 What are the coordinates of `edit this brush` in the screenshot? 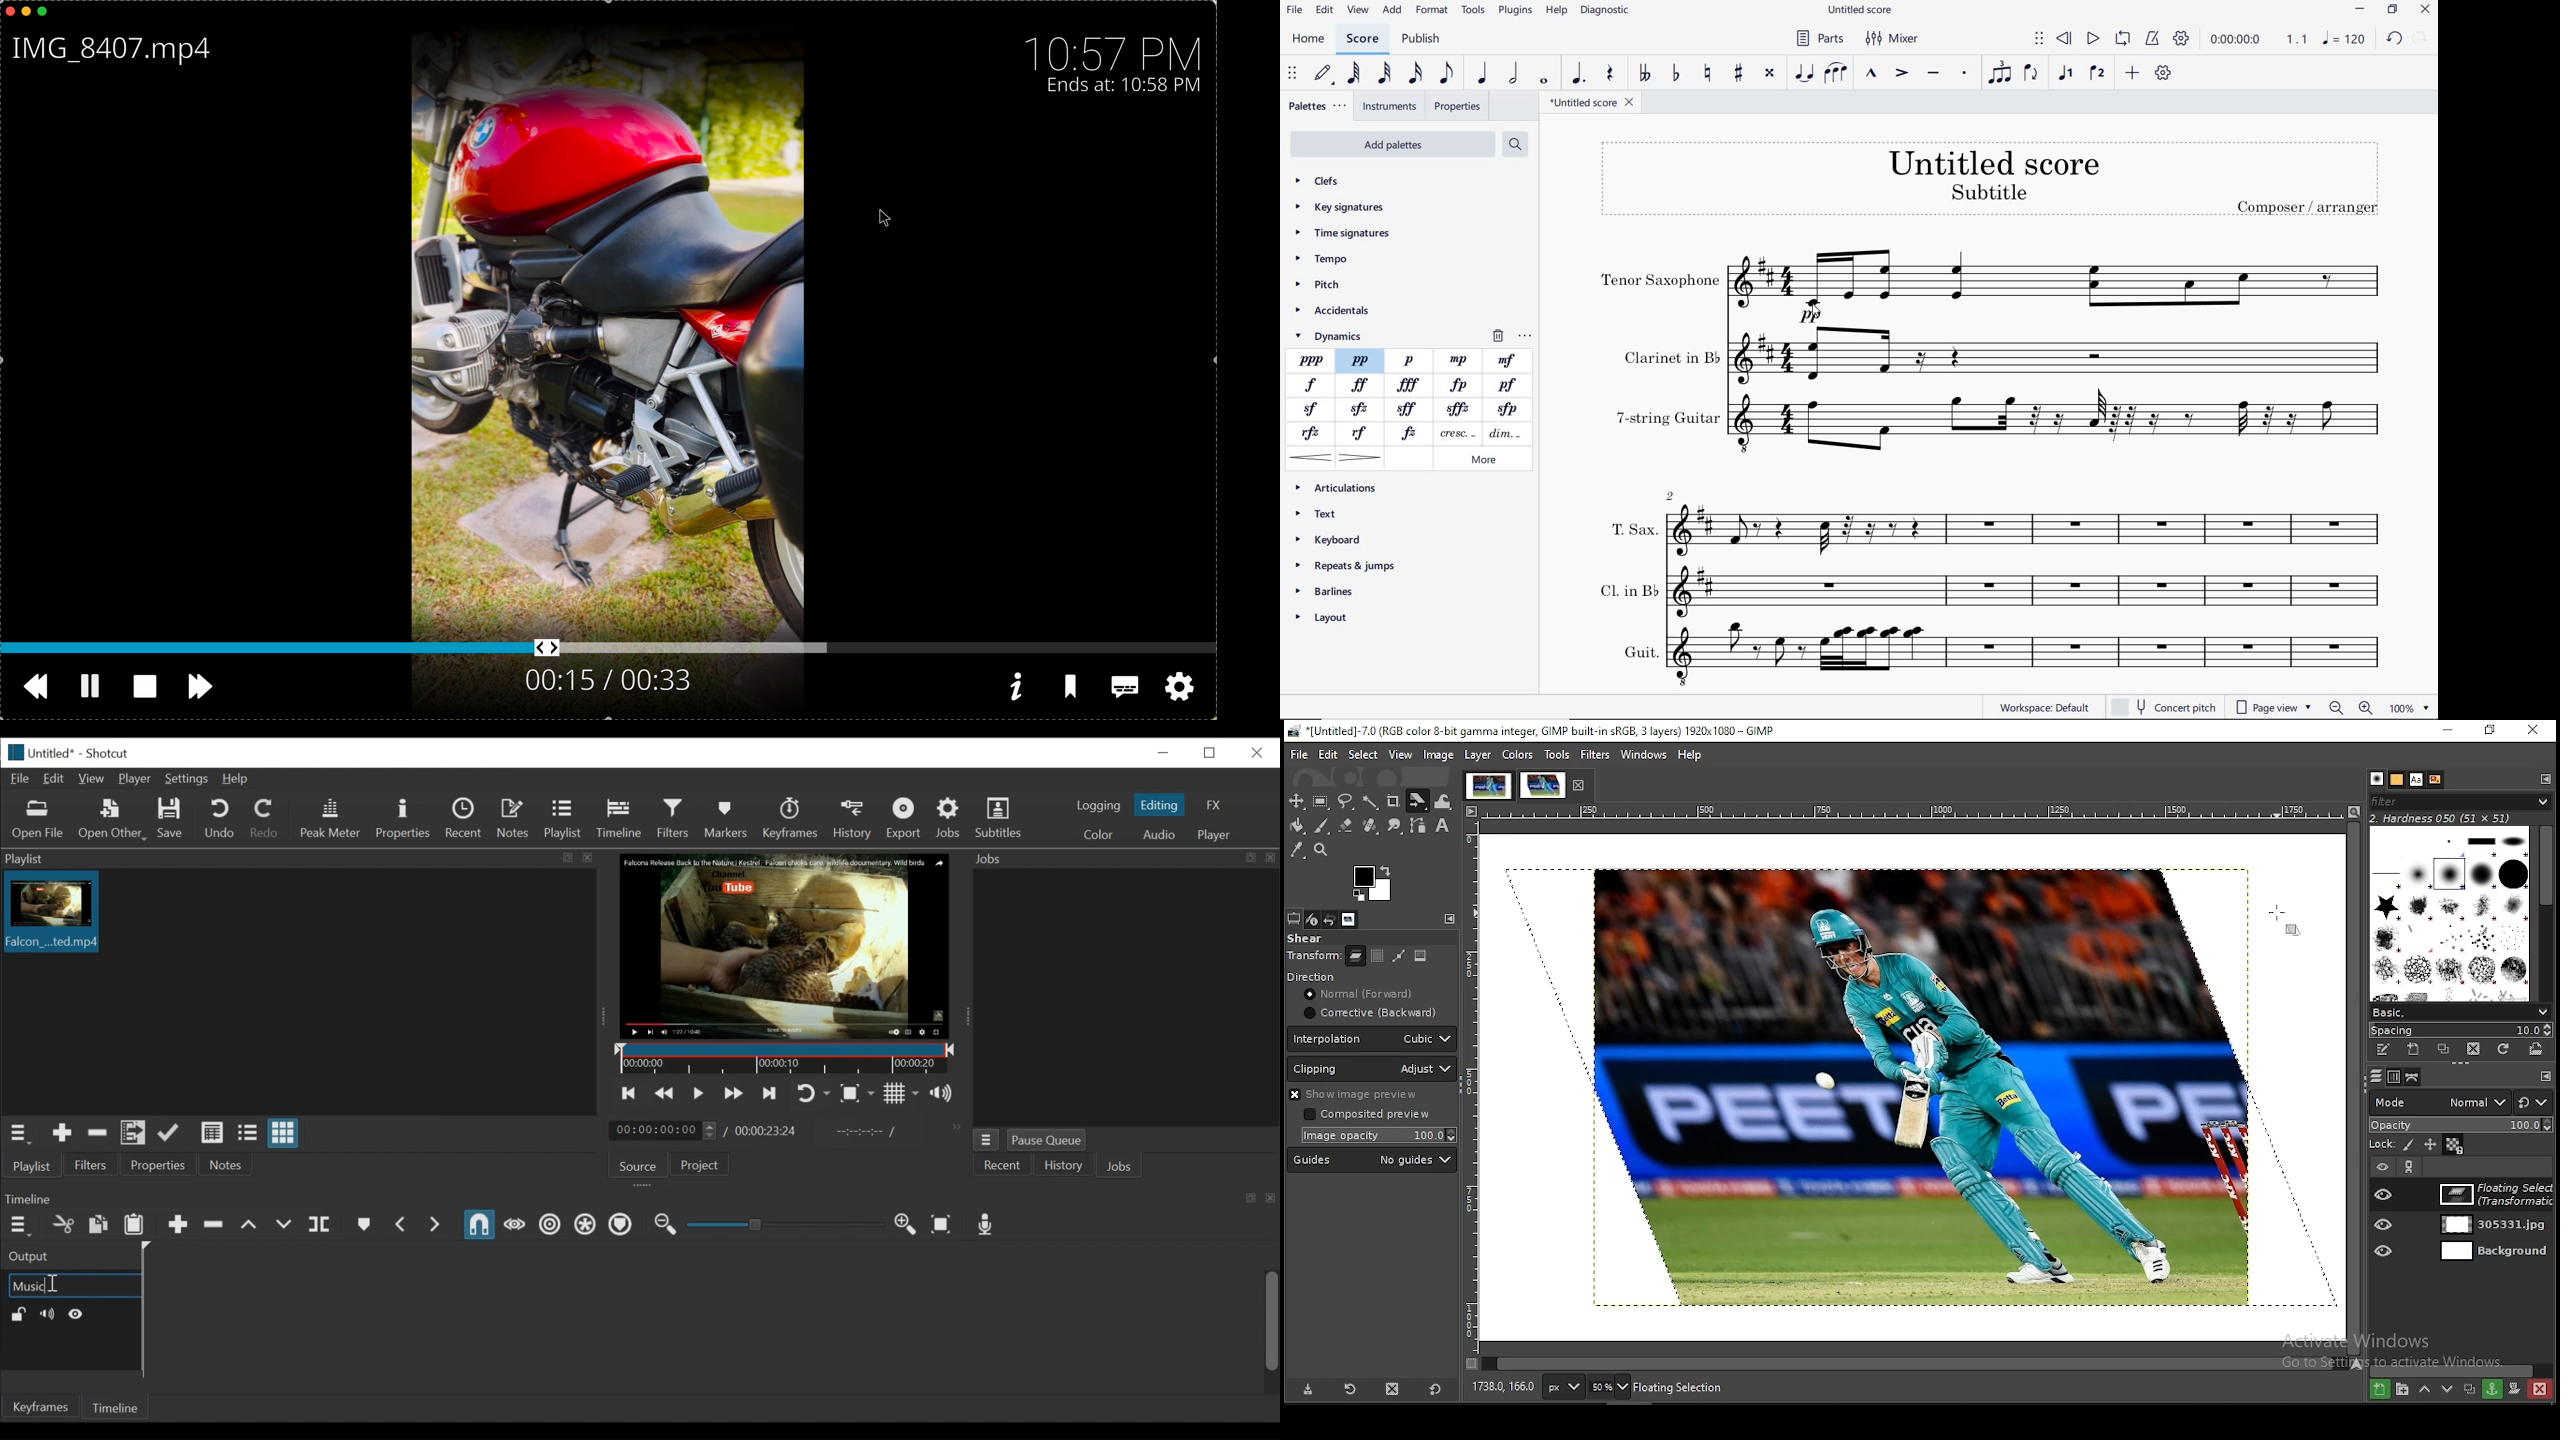 It's located at (2384, 1050).